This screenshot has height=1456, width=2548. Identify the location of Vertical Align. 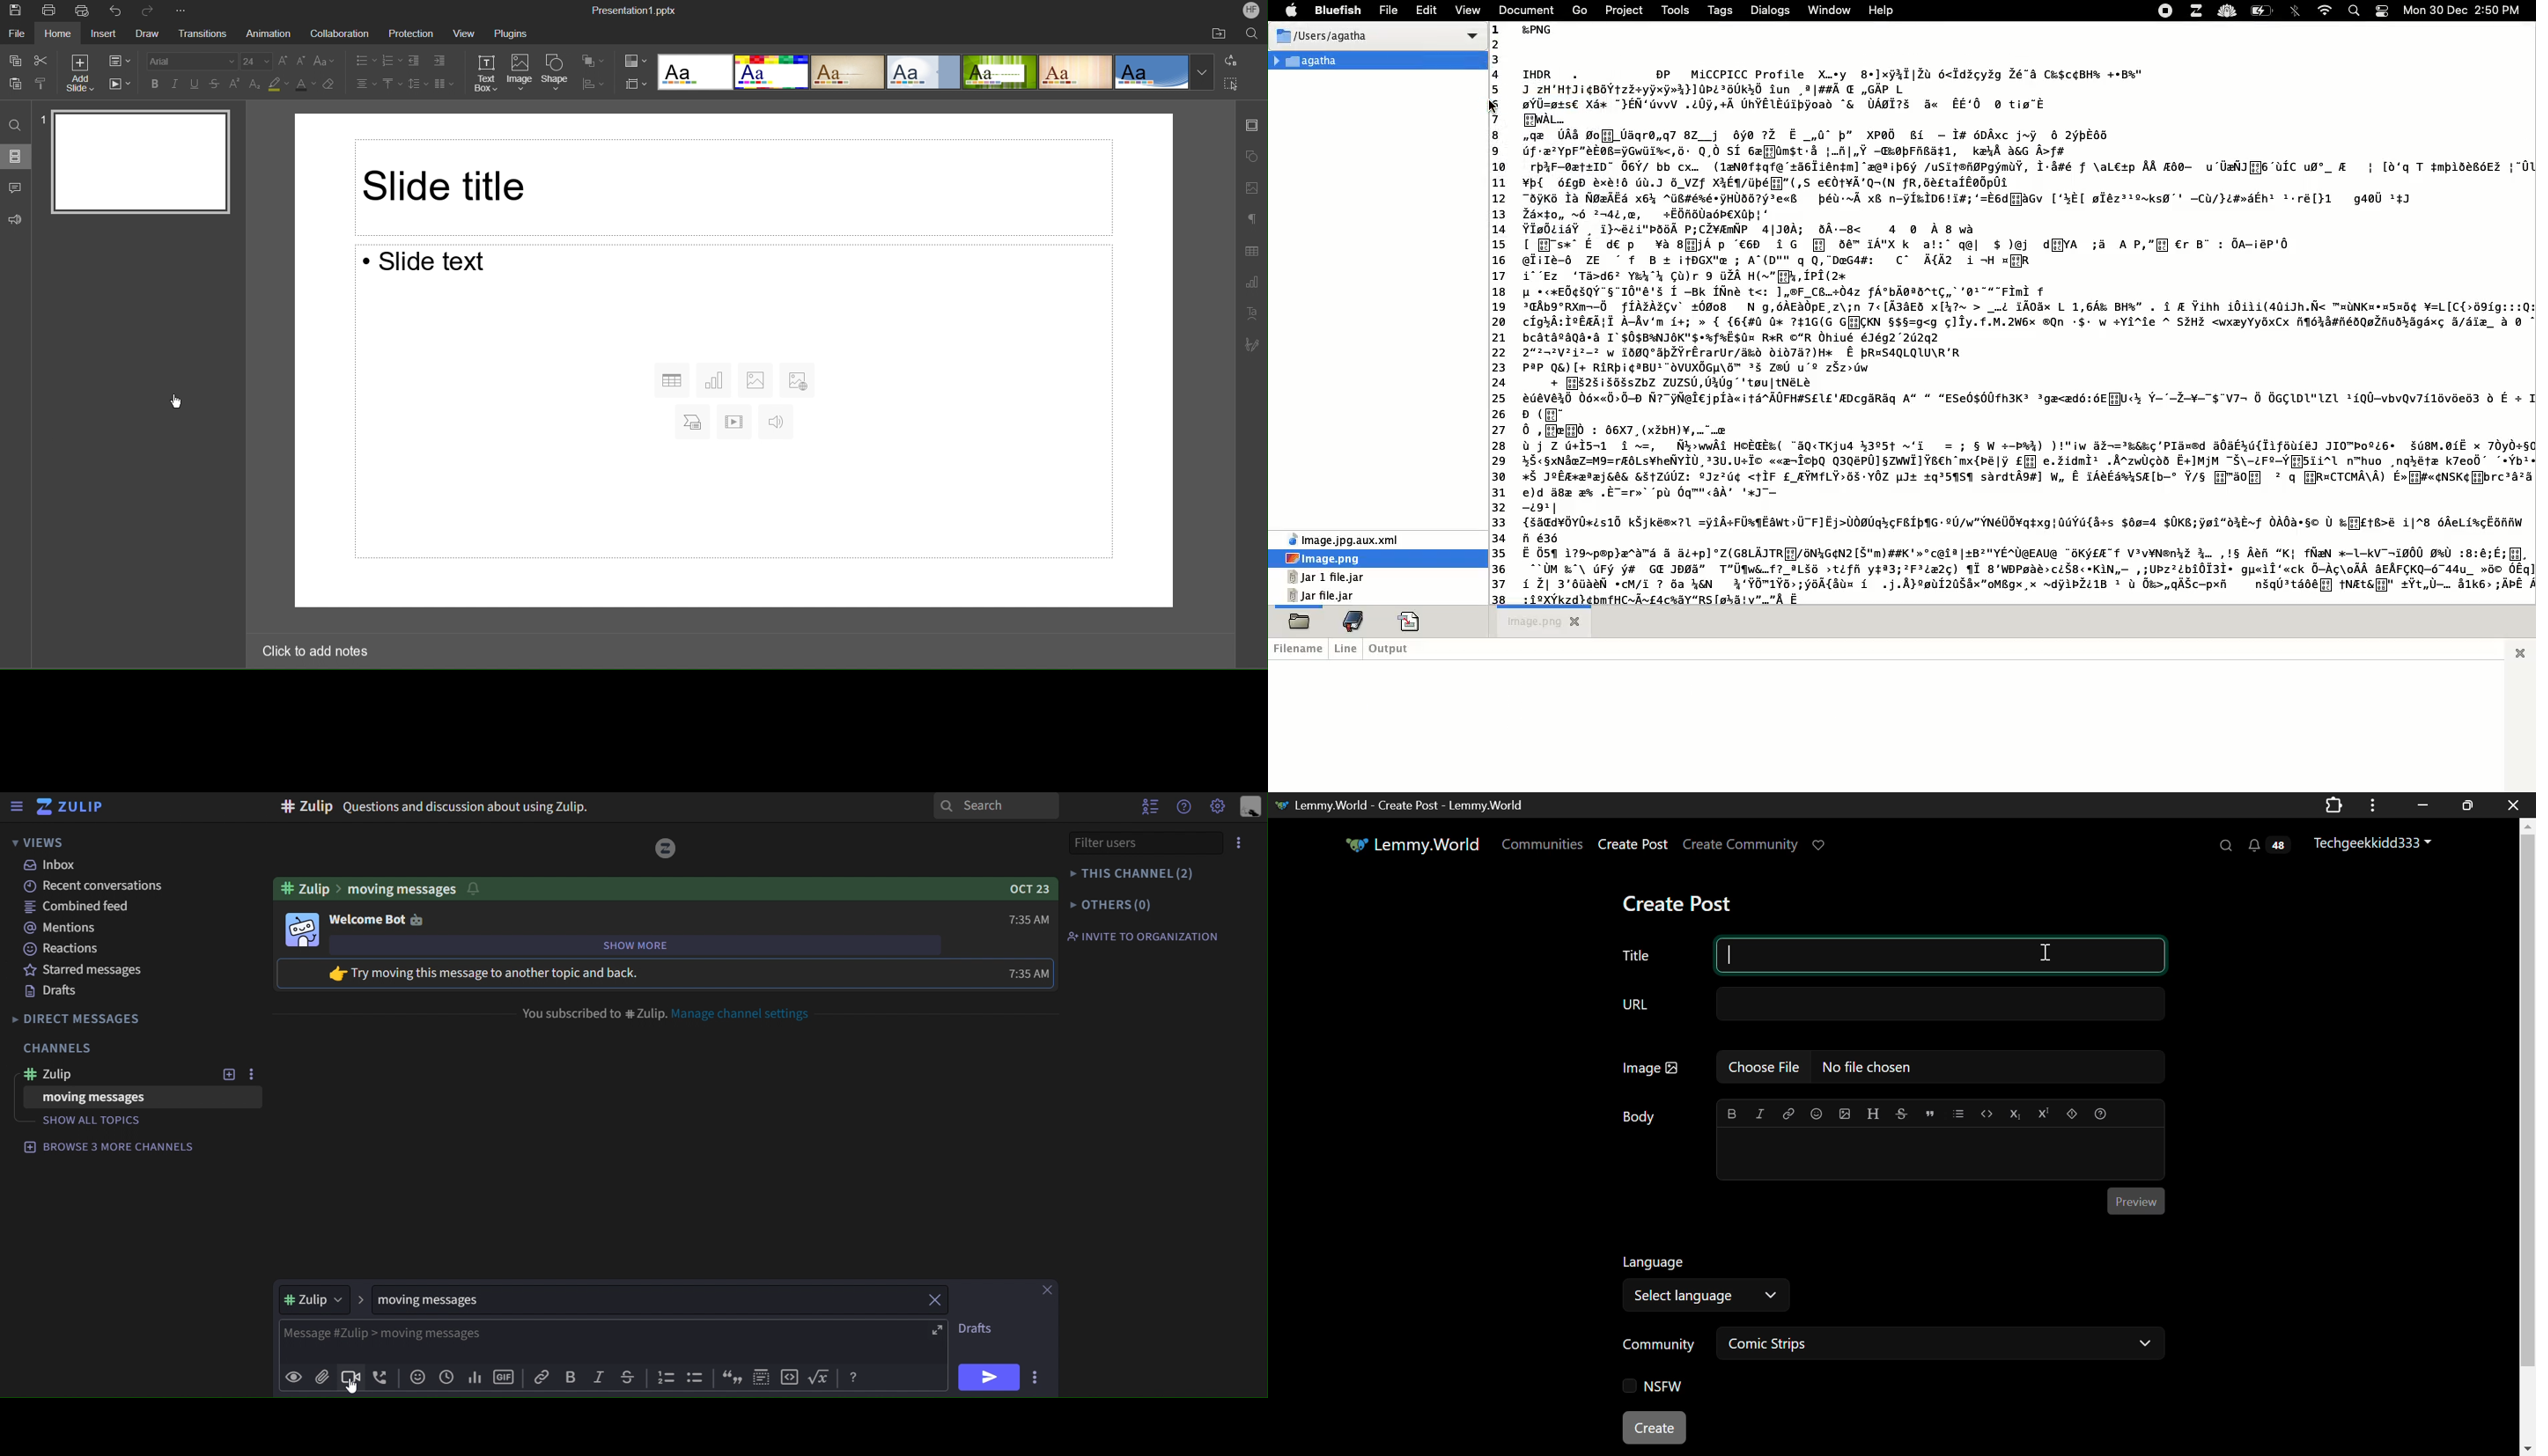
(392, 83).